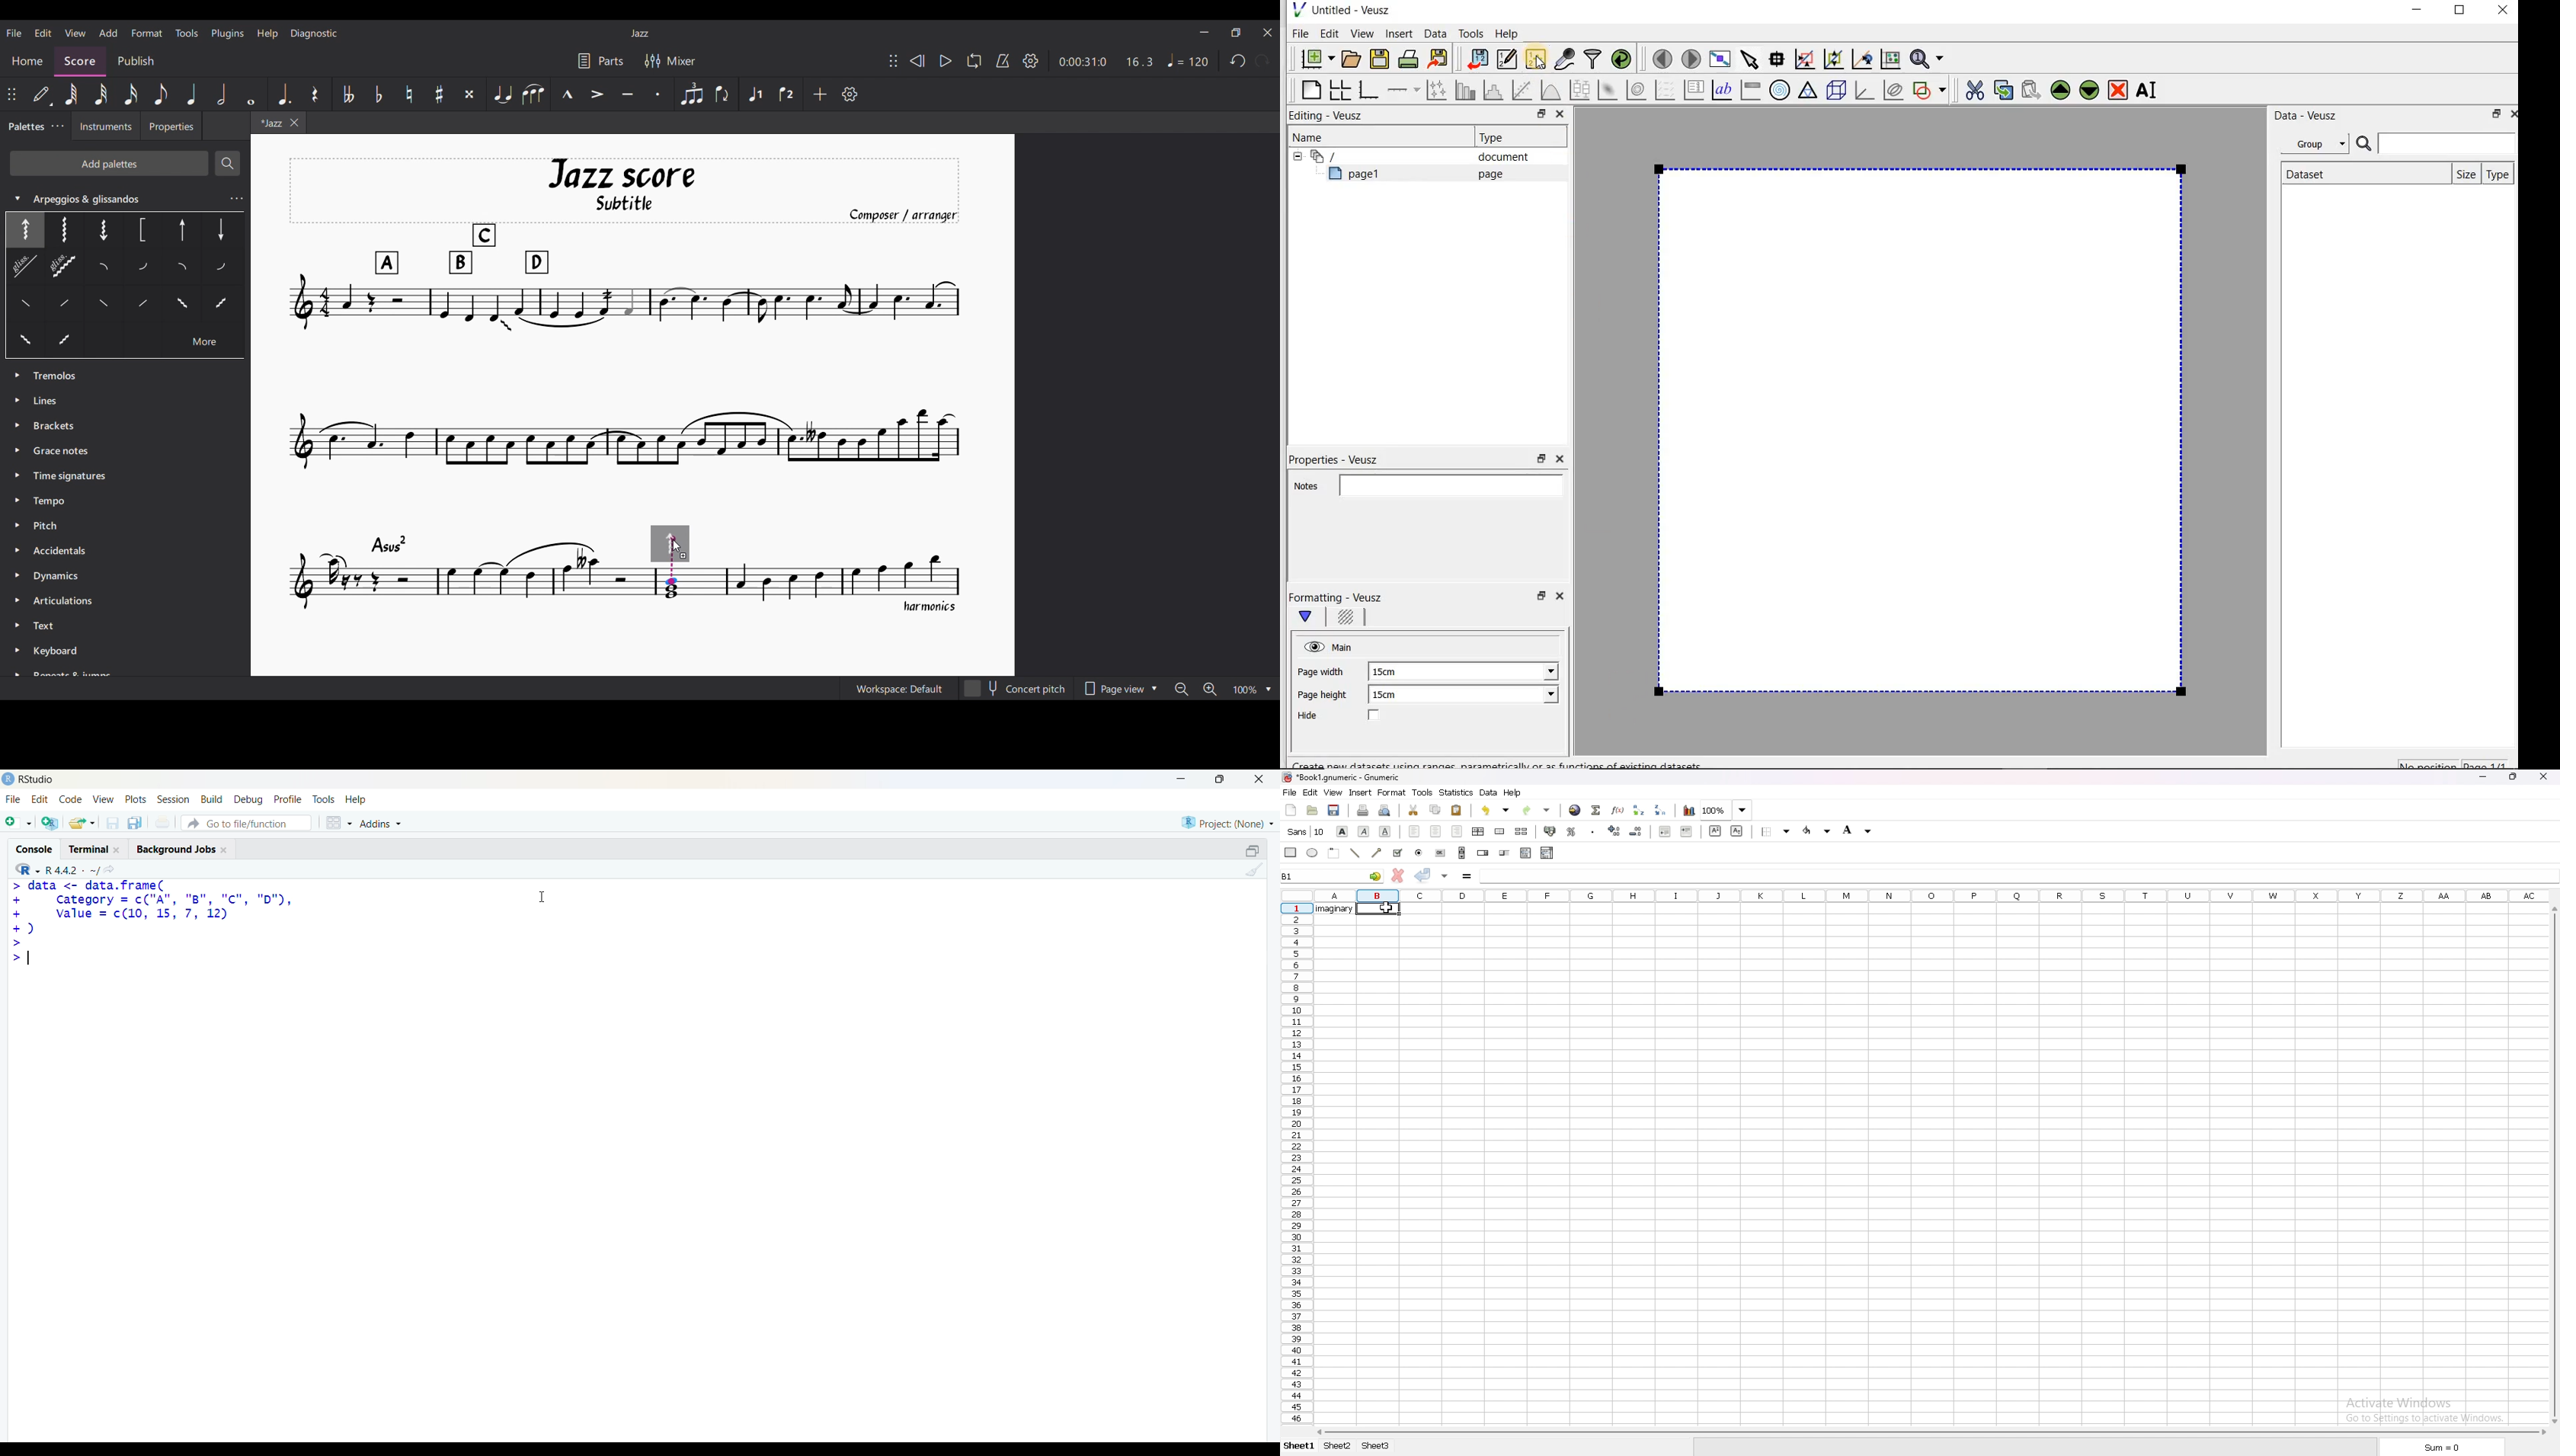 This screenshot has height=1456, width=2576. What do you see at coordinates (141, 269) in the screenshot?
I see `` at bounding box center [141, 269].